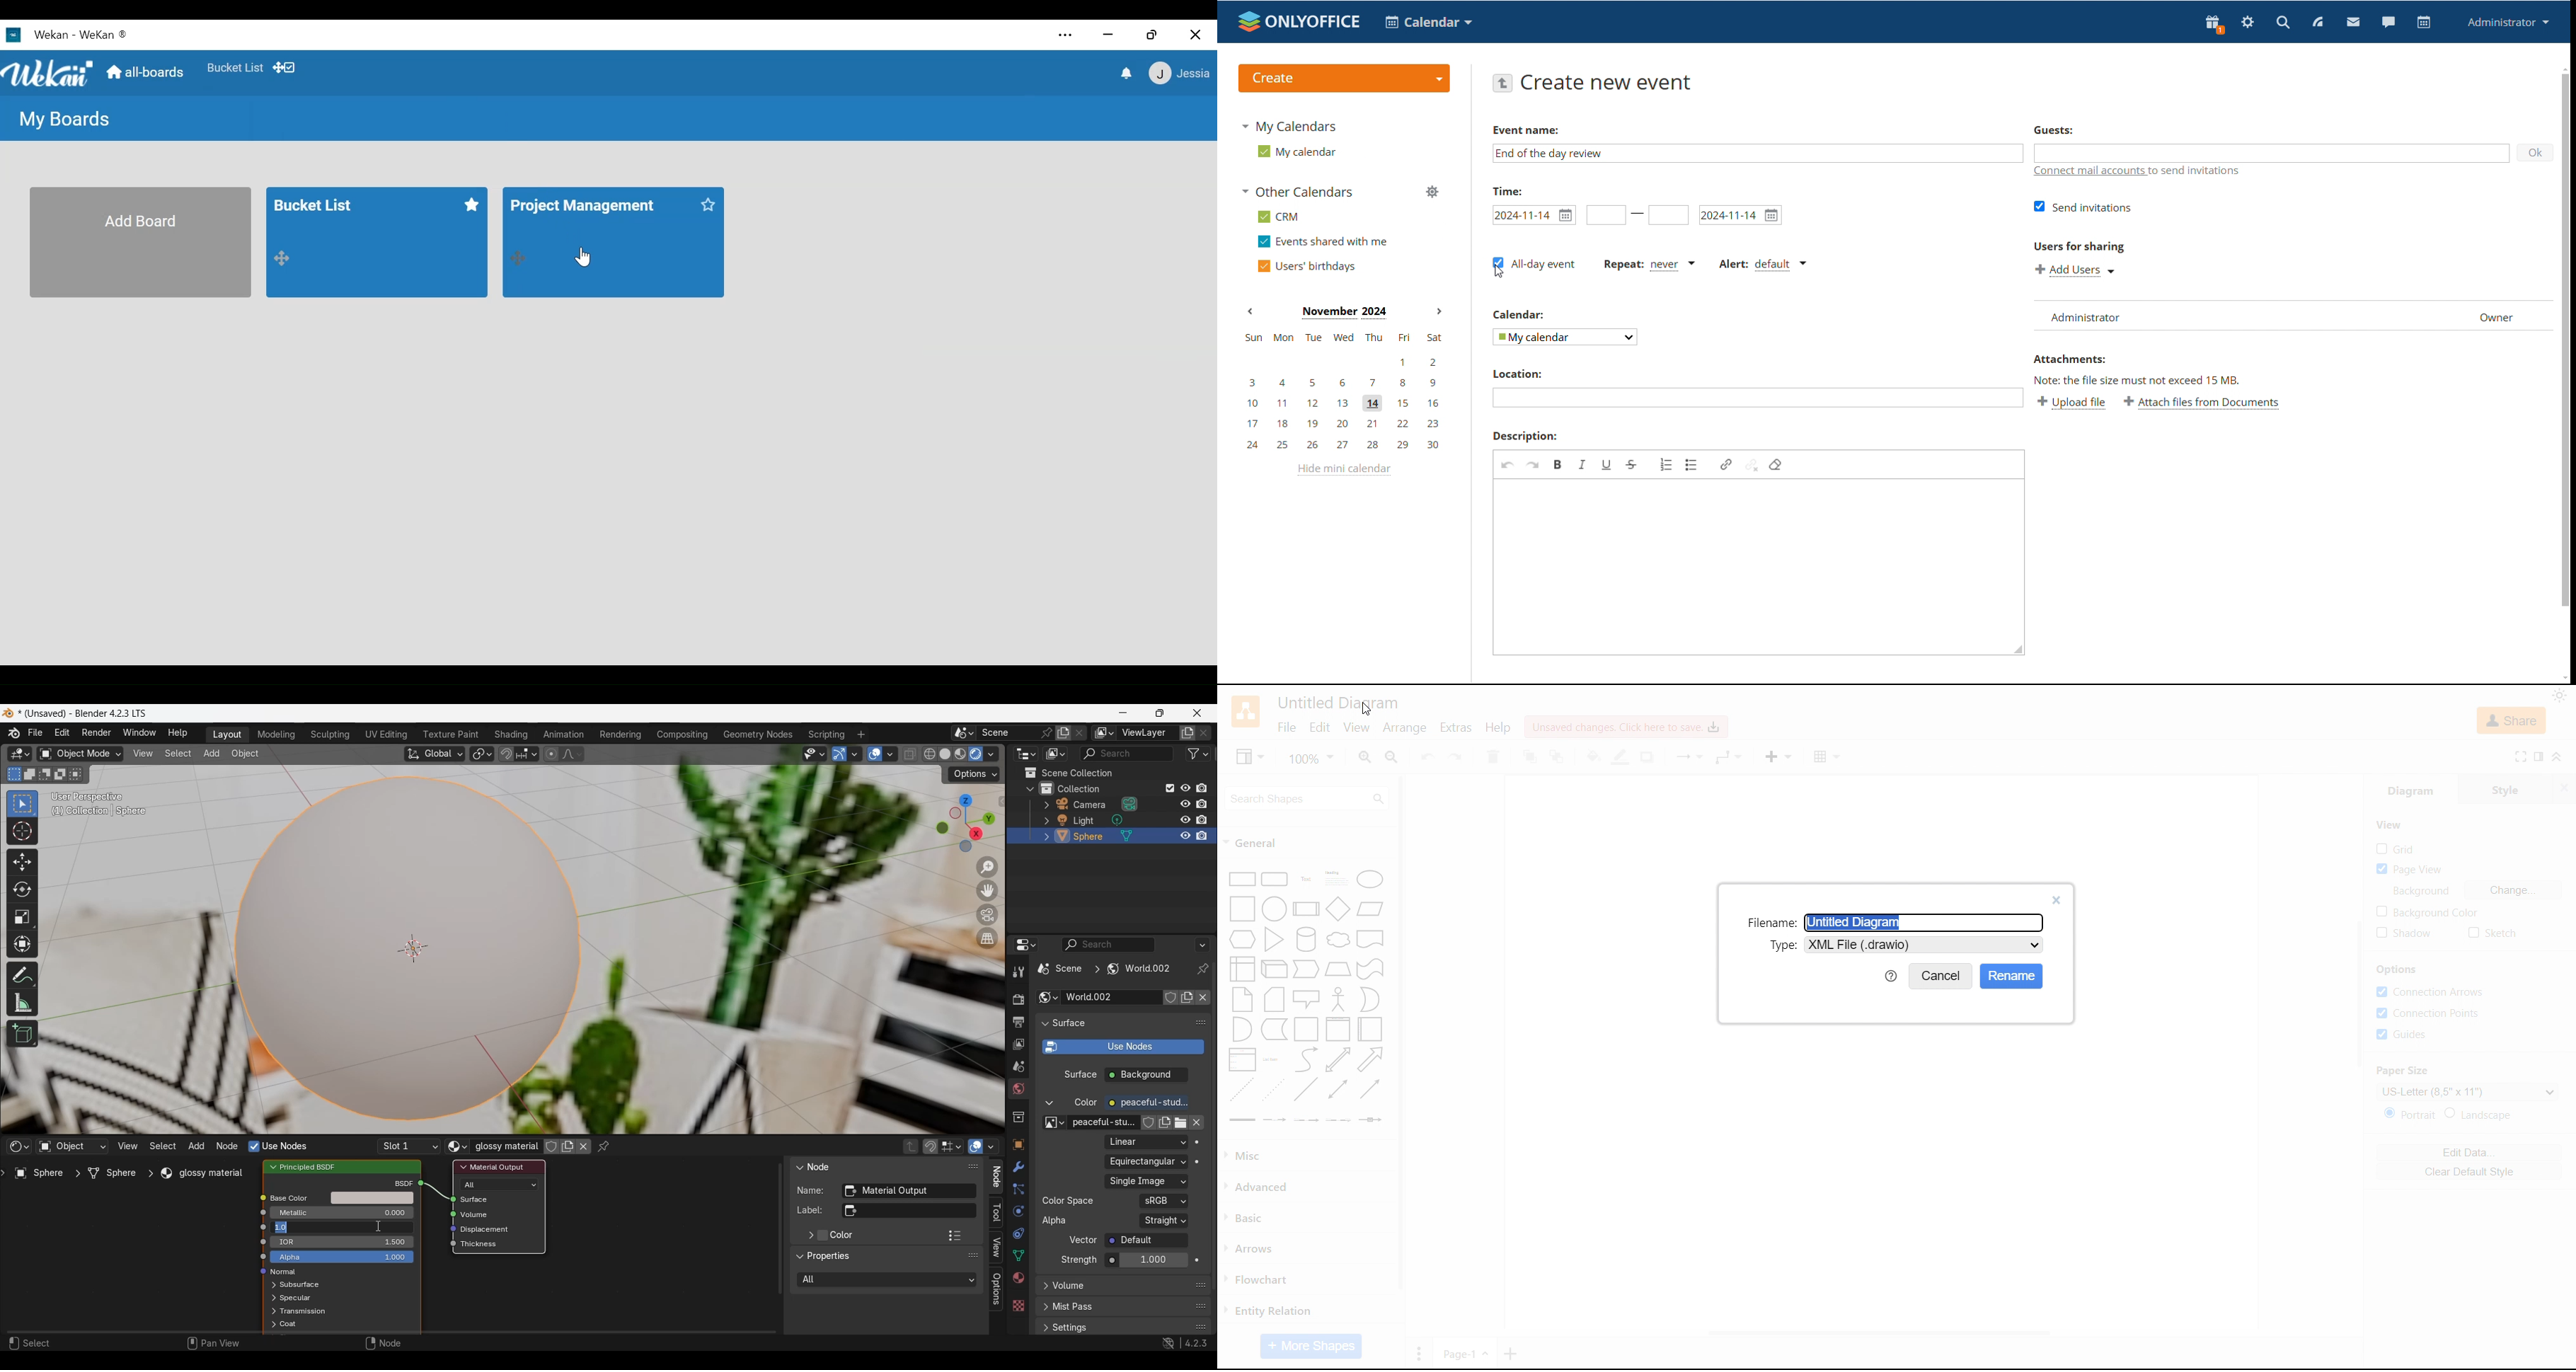 The height and width of the screenshot is (1372, 2576). Describe the element at coordinates (41, 1175) in the screenshot. I see `Sphere ` at that location.